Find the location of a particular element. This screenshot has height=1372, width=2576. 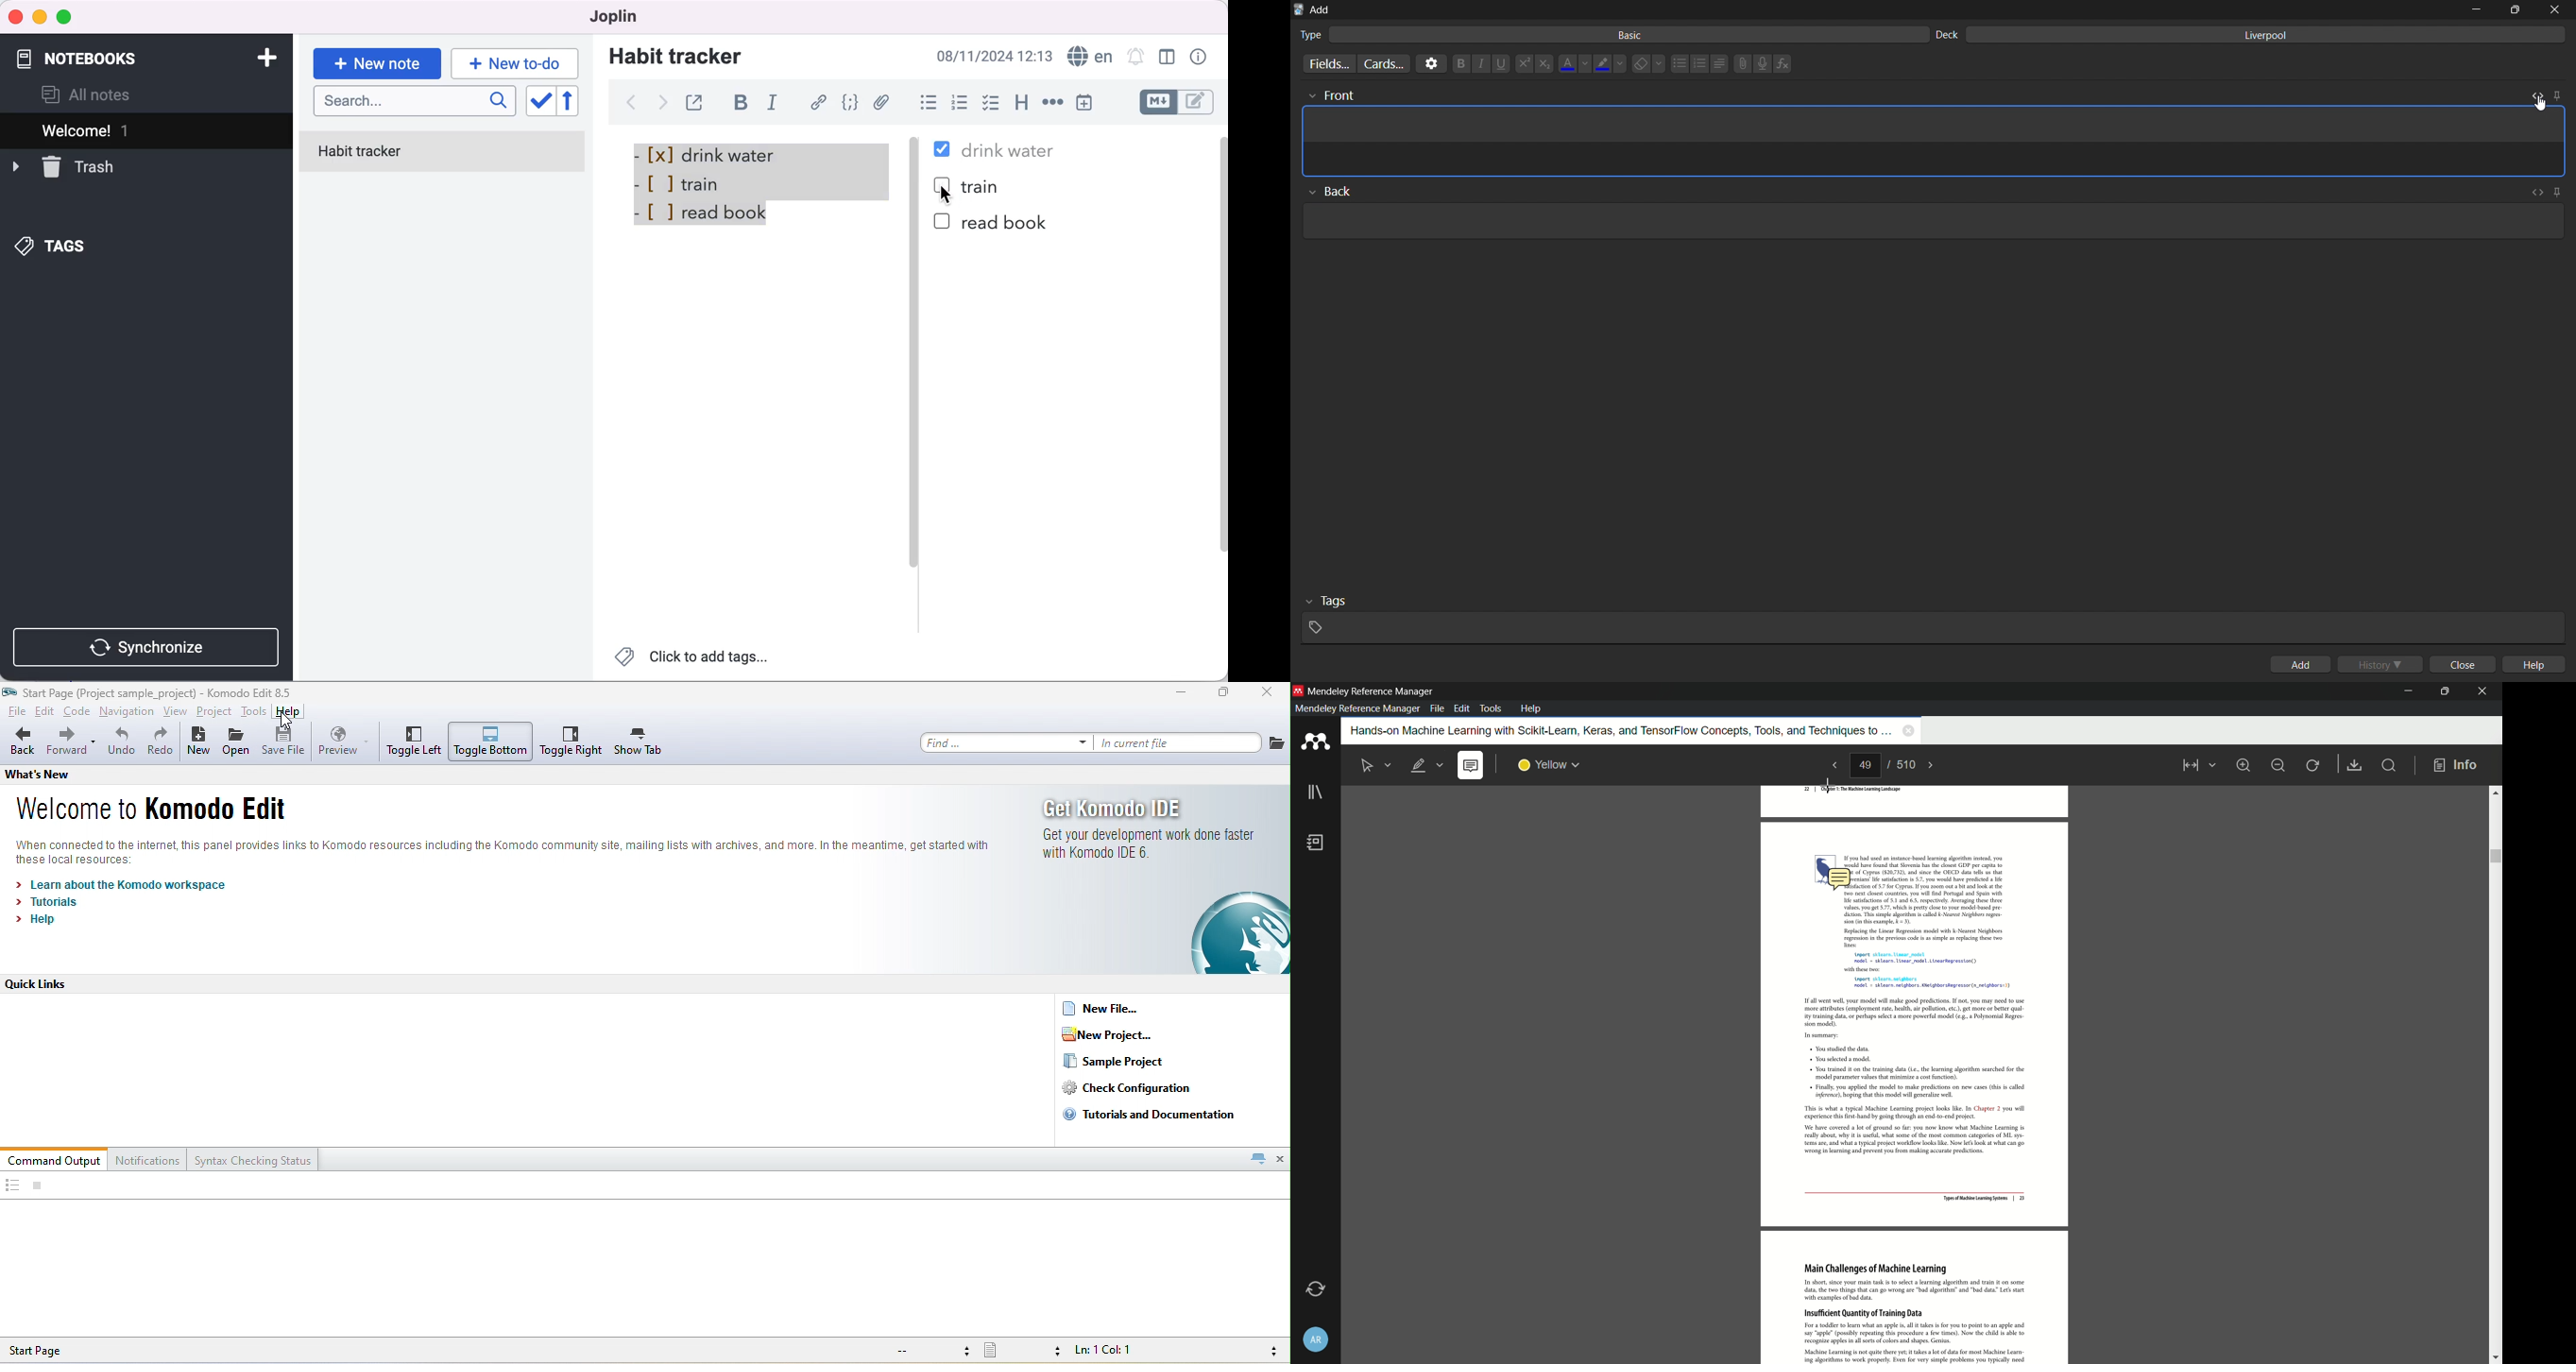

drink water is located at coordinates (1008, 151).